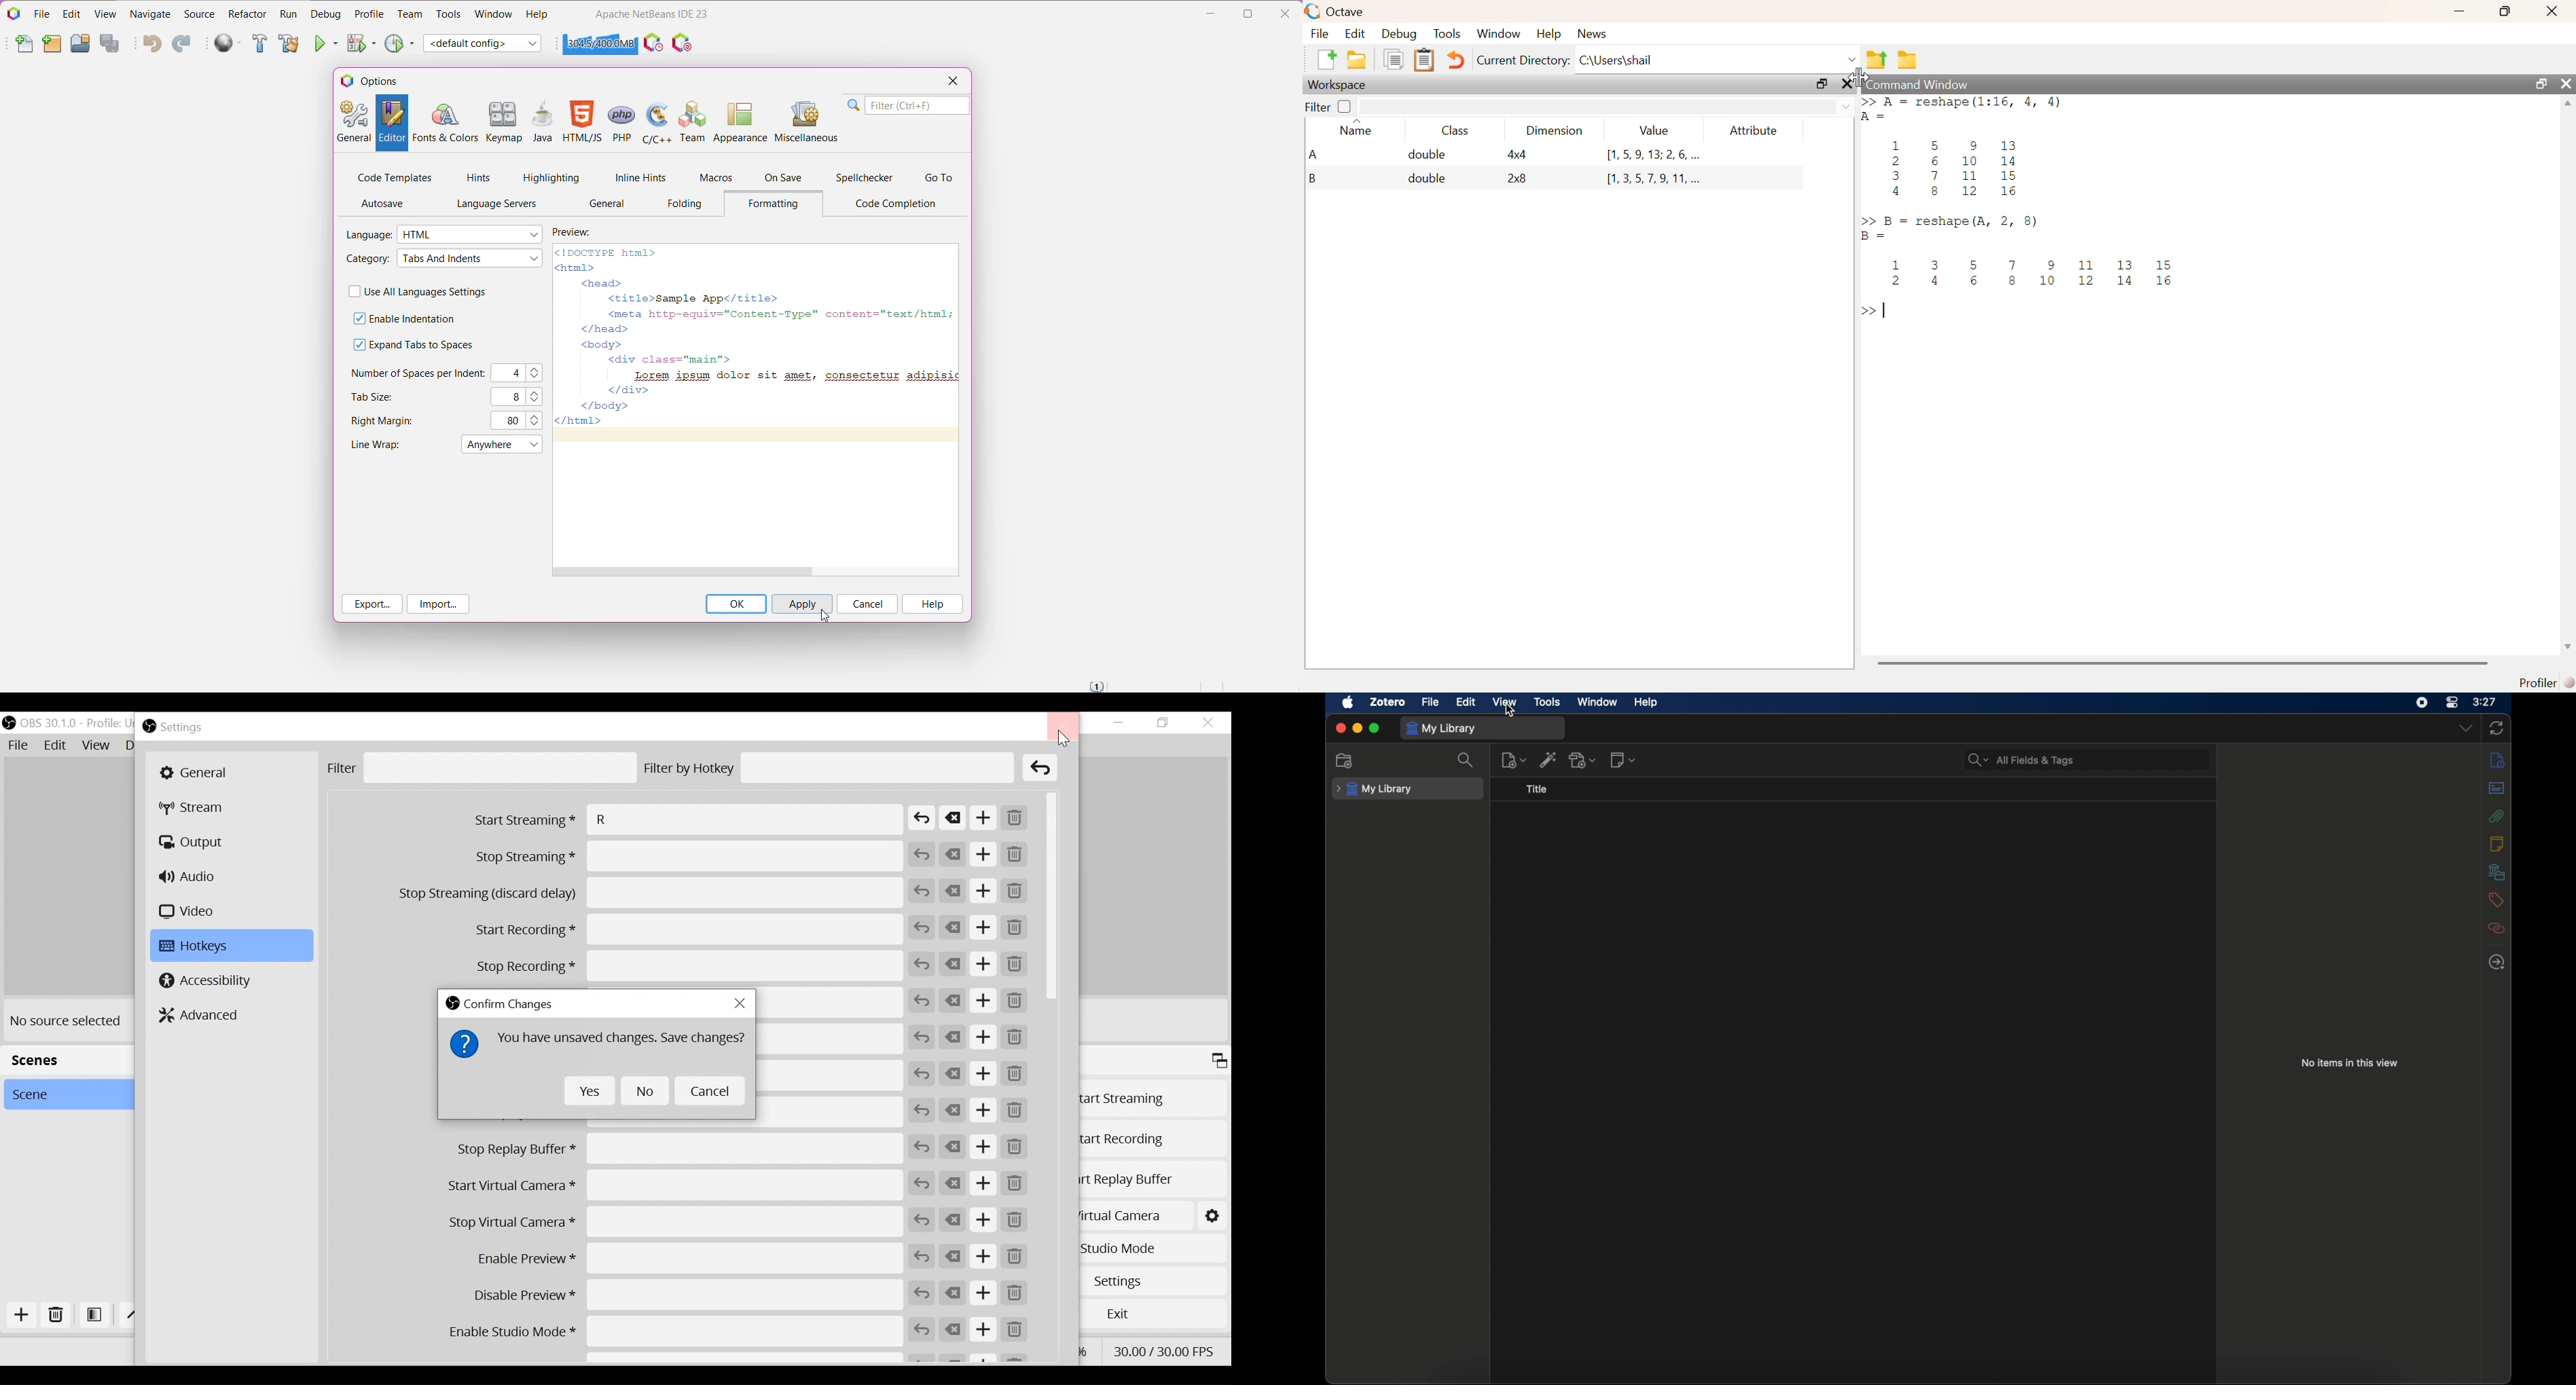 The height and width of the screenshot is (1400, 2576). I want to click on Add, so click(983, 1037).